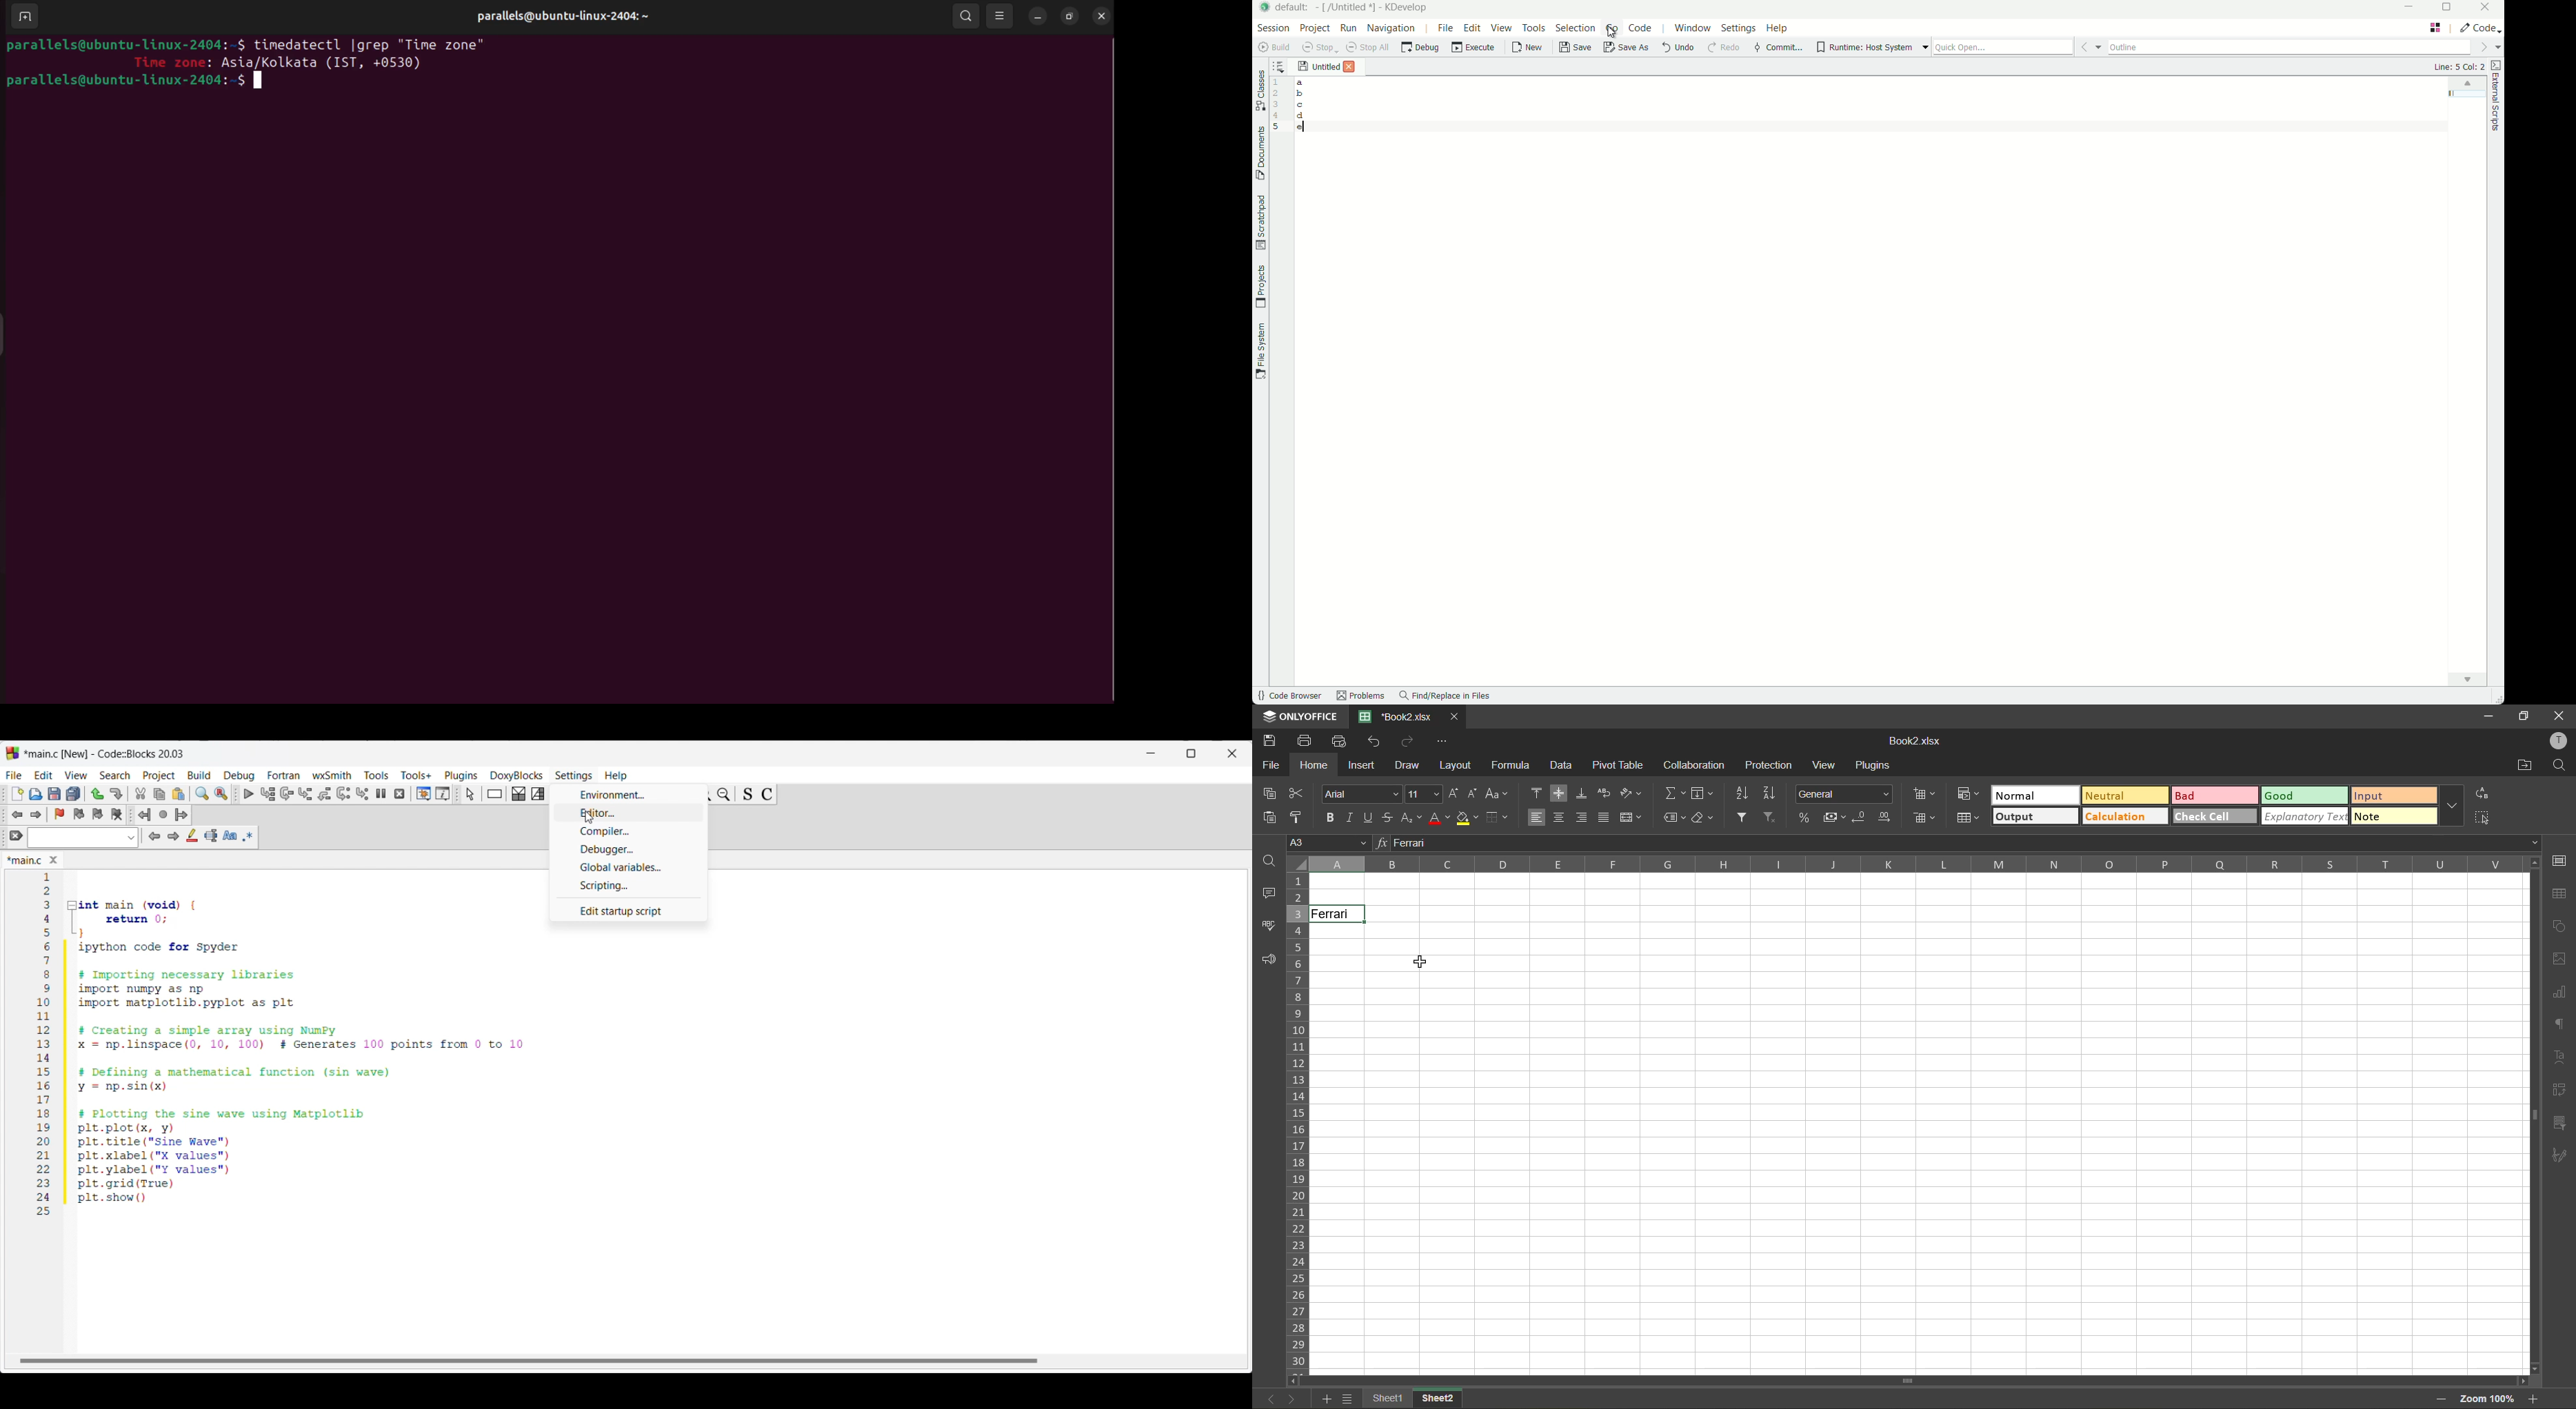  Describe the element at coordinates (1233, 753) in the screenshot. I see `Close interface` at that location.